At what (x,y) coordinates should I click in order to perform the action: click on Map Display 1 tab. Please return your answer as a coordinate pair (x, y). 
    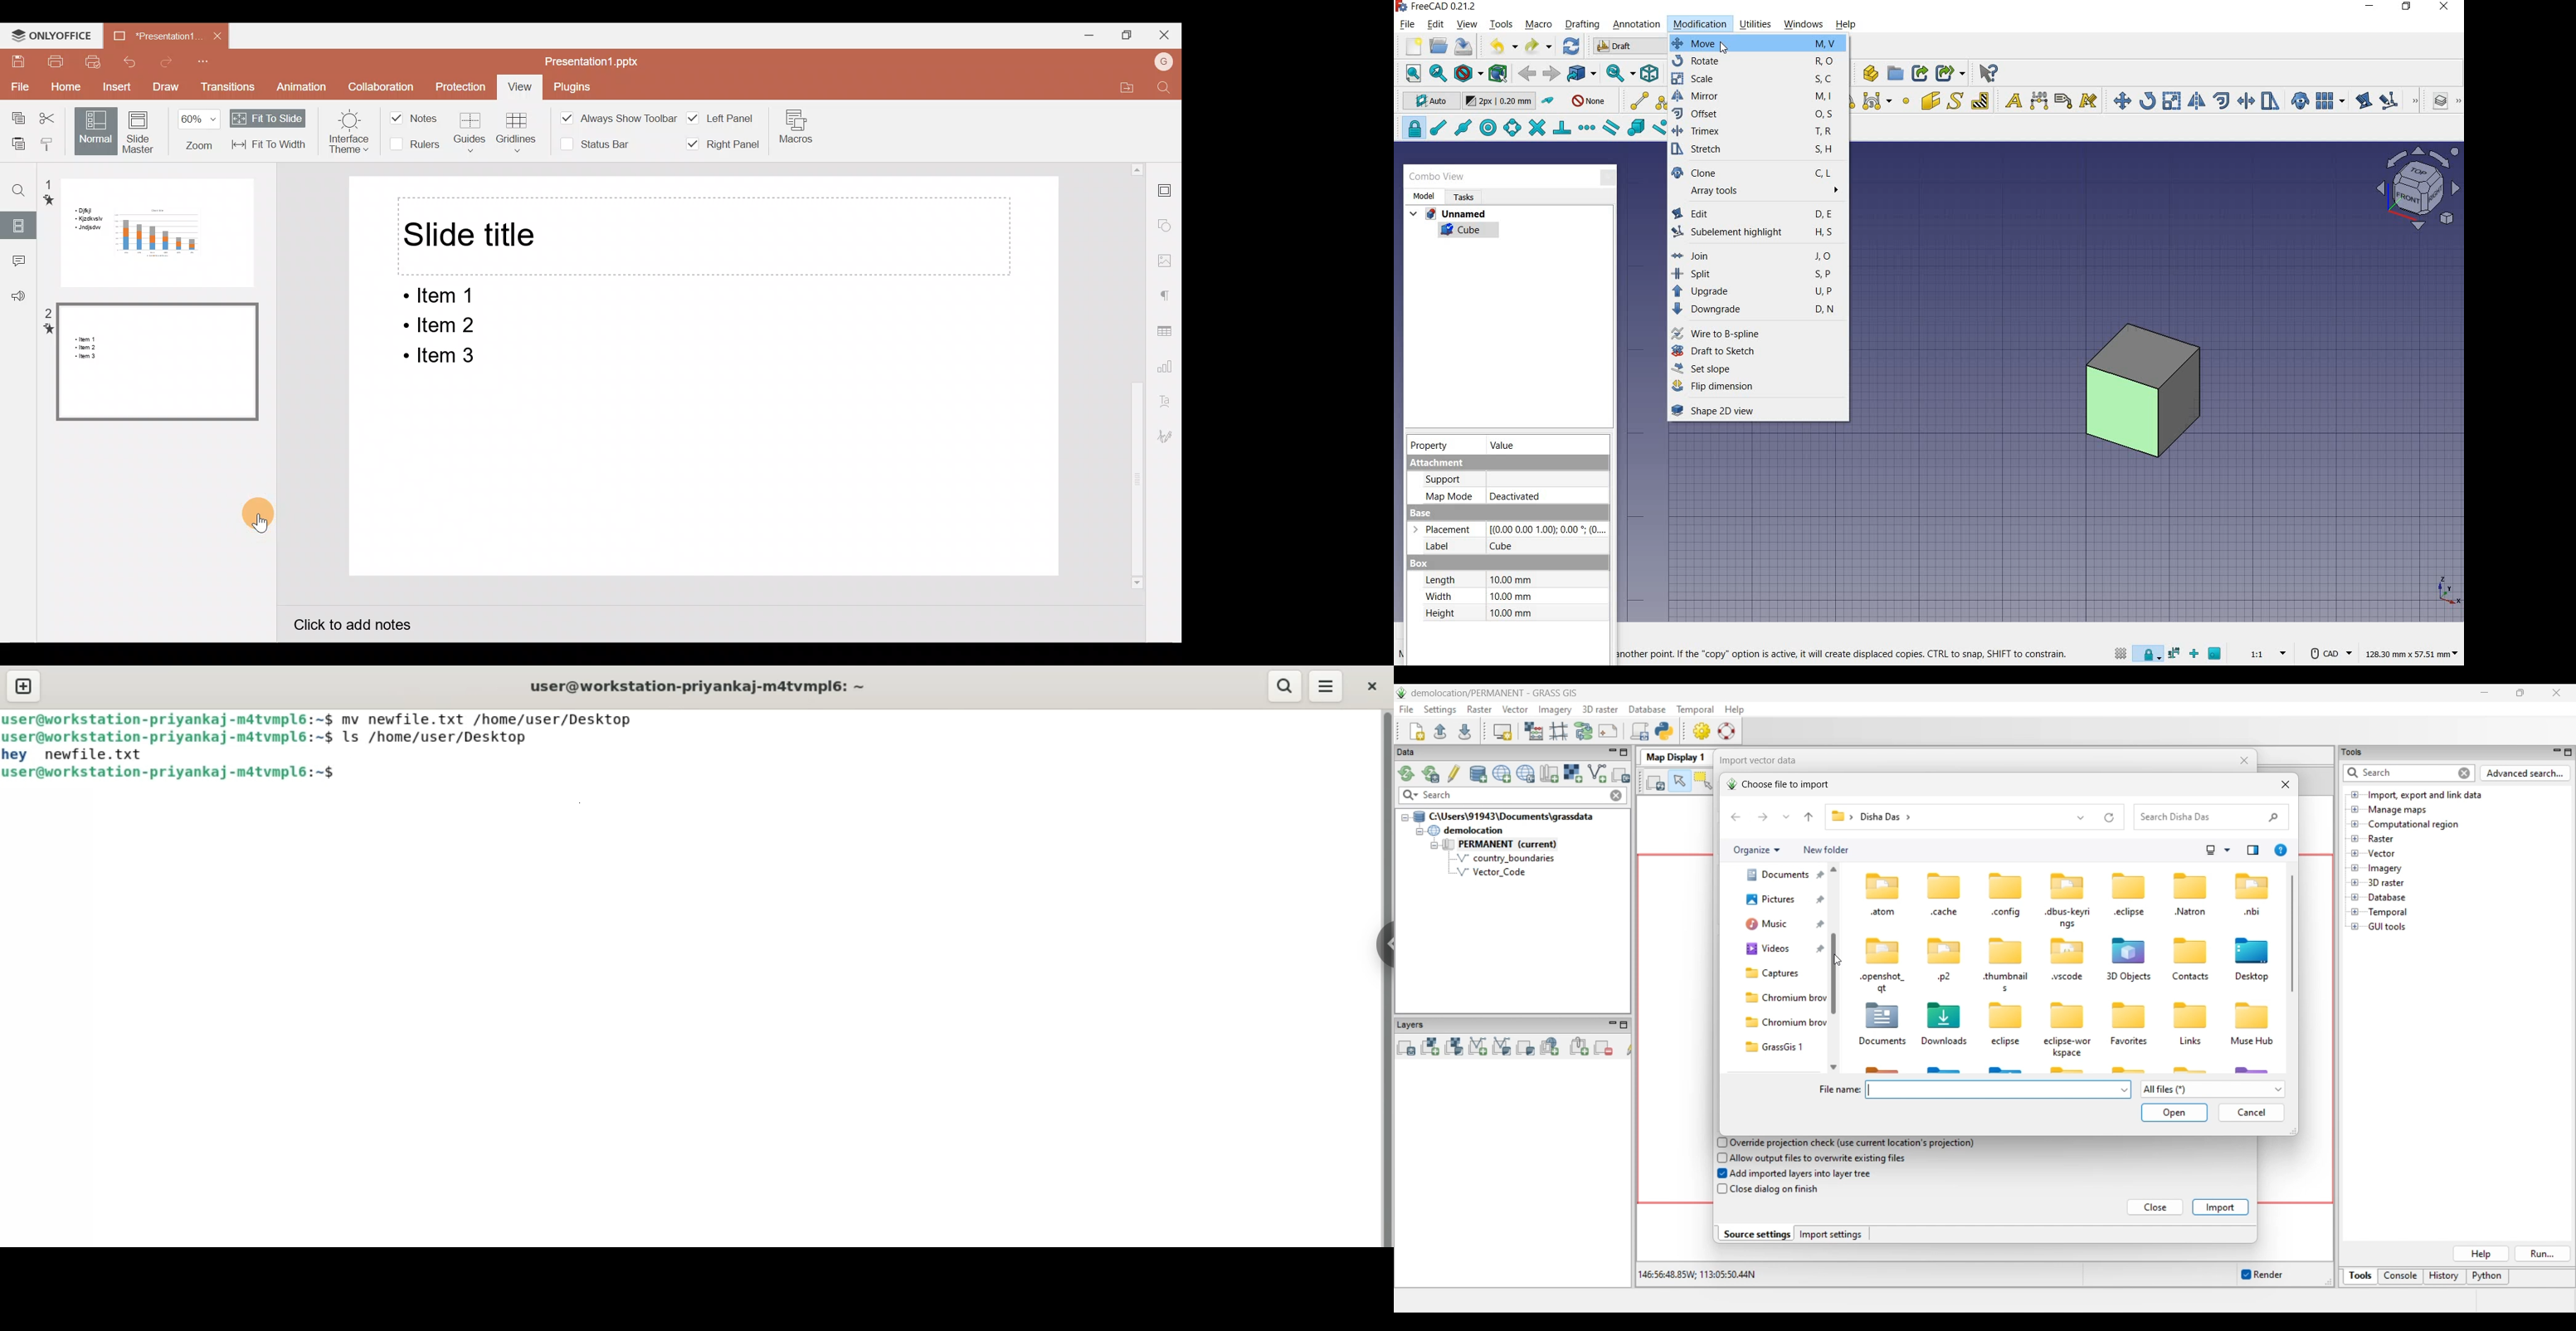
    Looking at the image, I should click on (1674, 756).